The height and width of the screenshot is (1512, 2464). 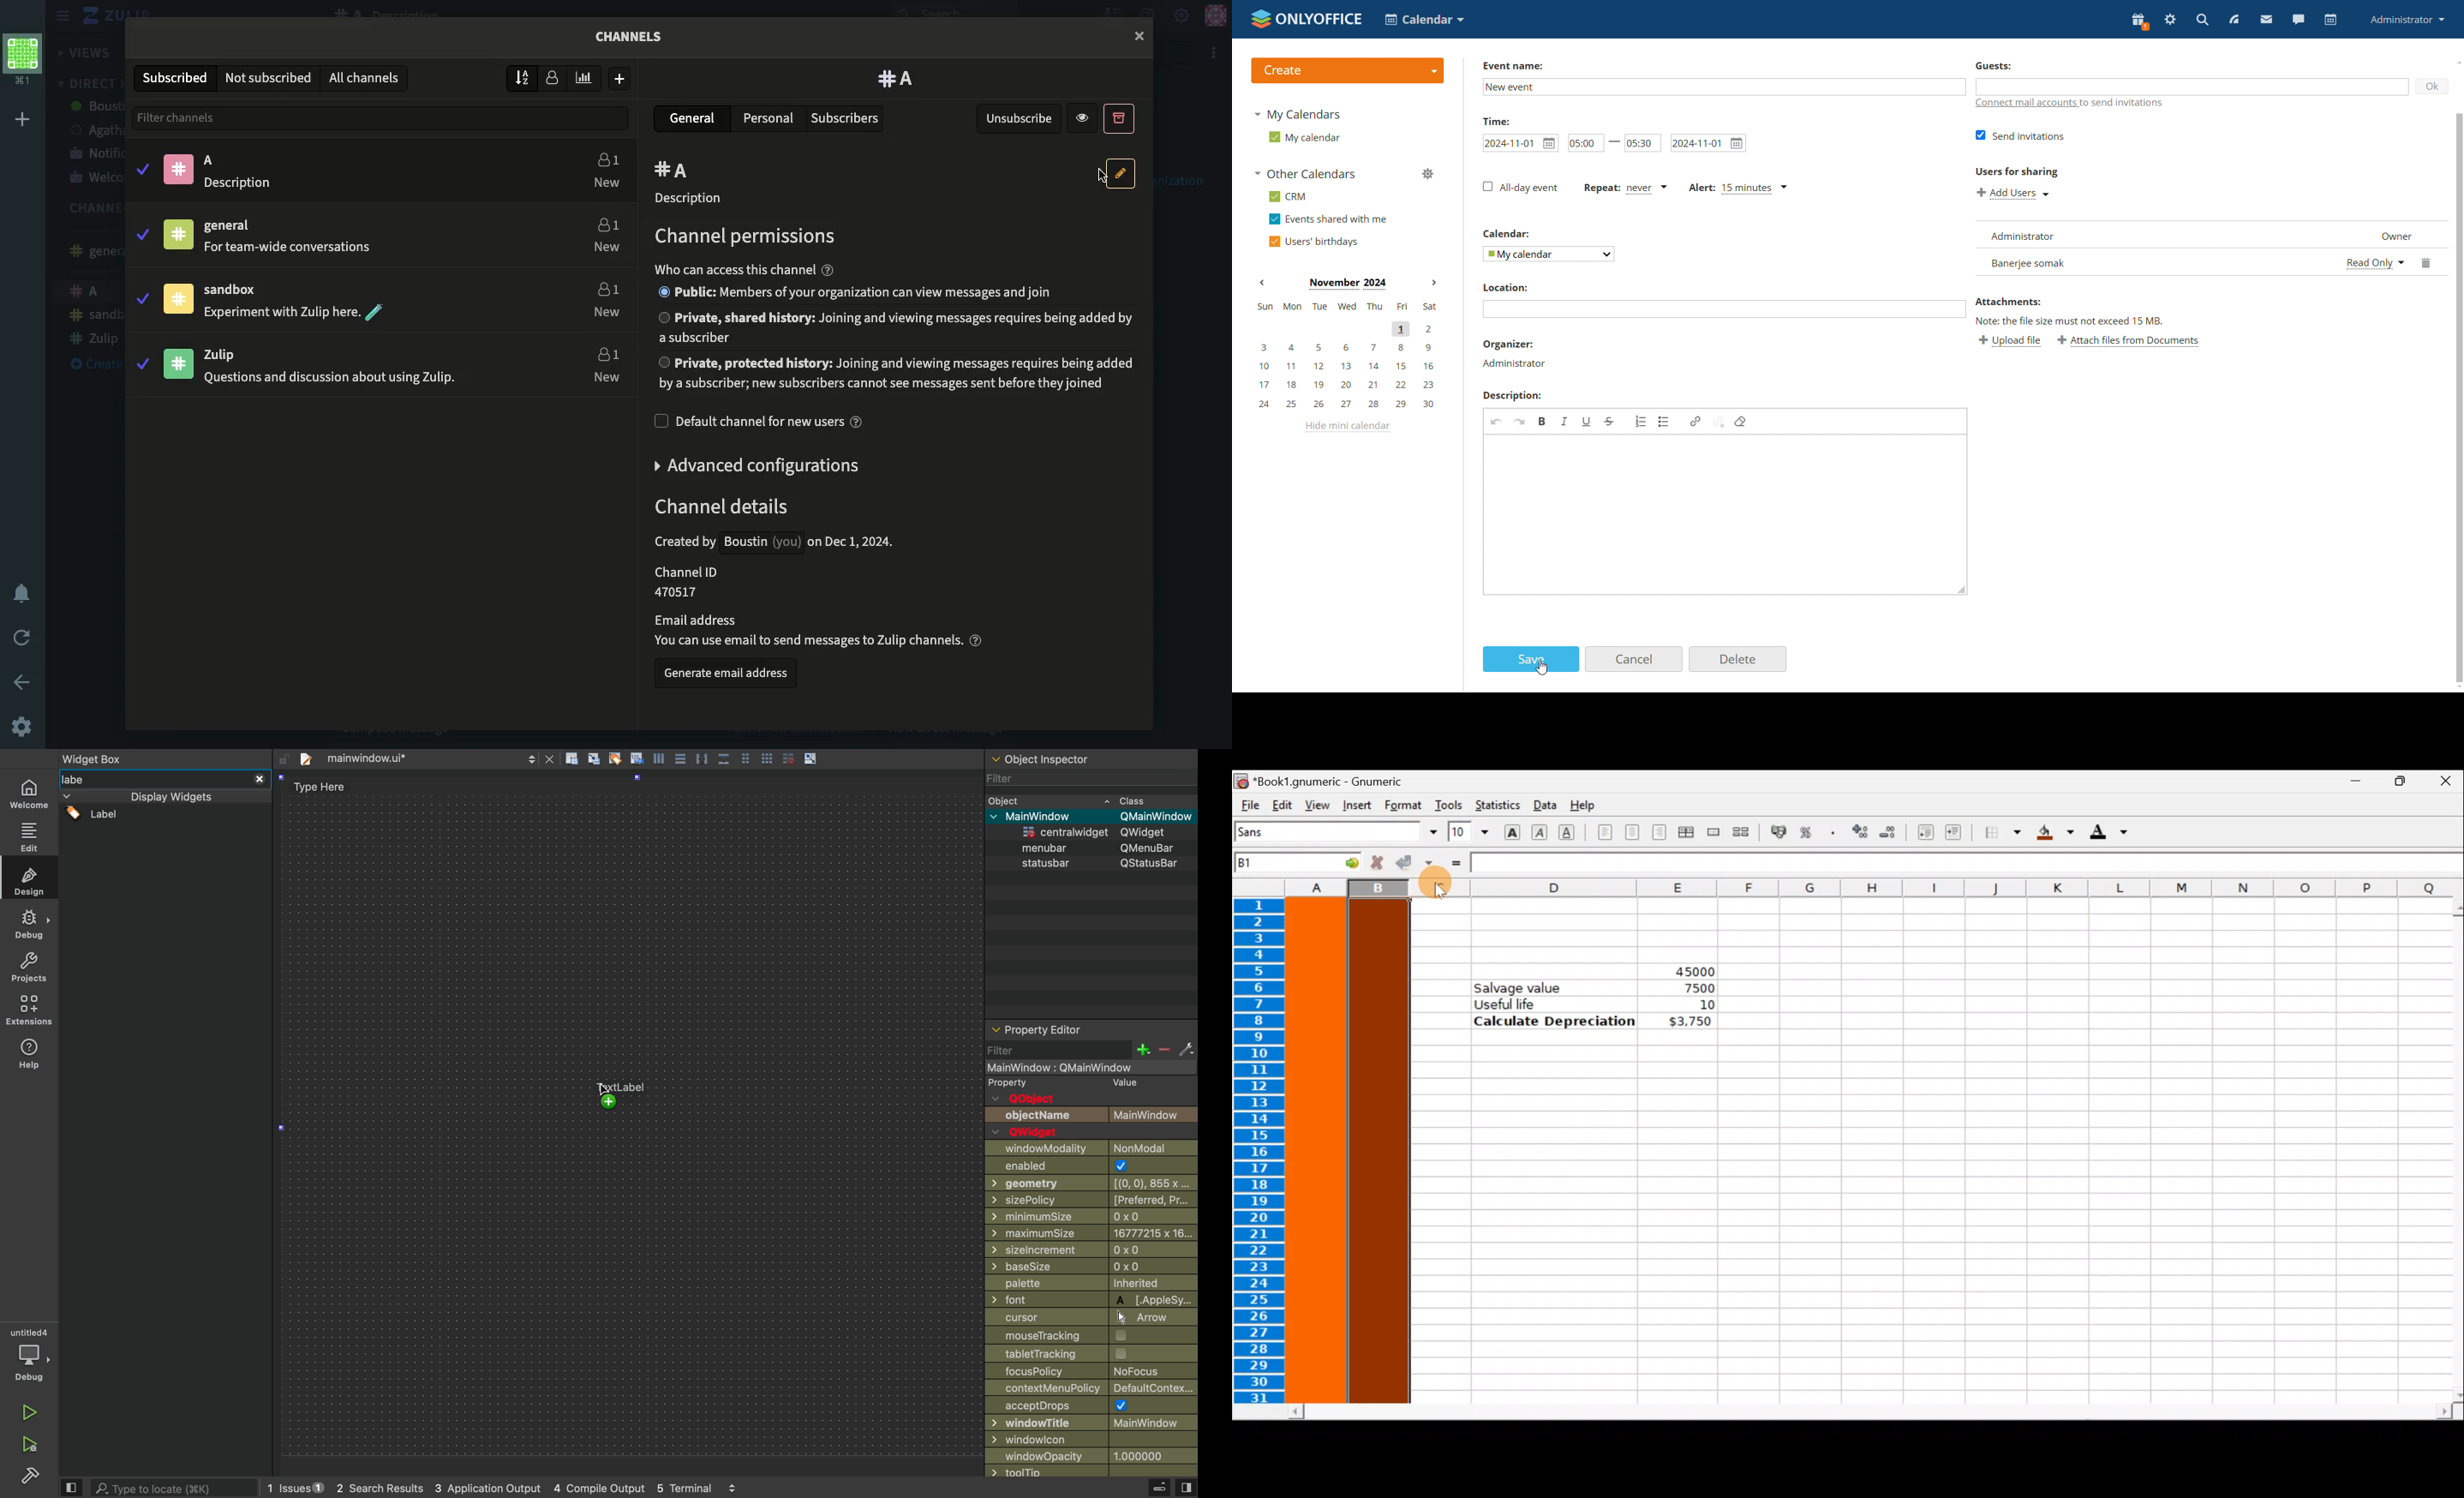 What do you see at coordinates (855, 292) in the screenshot?
I see `® Public: Members of your organization can view messages and join` at bounding box center [855, 292].